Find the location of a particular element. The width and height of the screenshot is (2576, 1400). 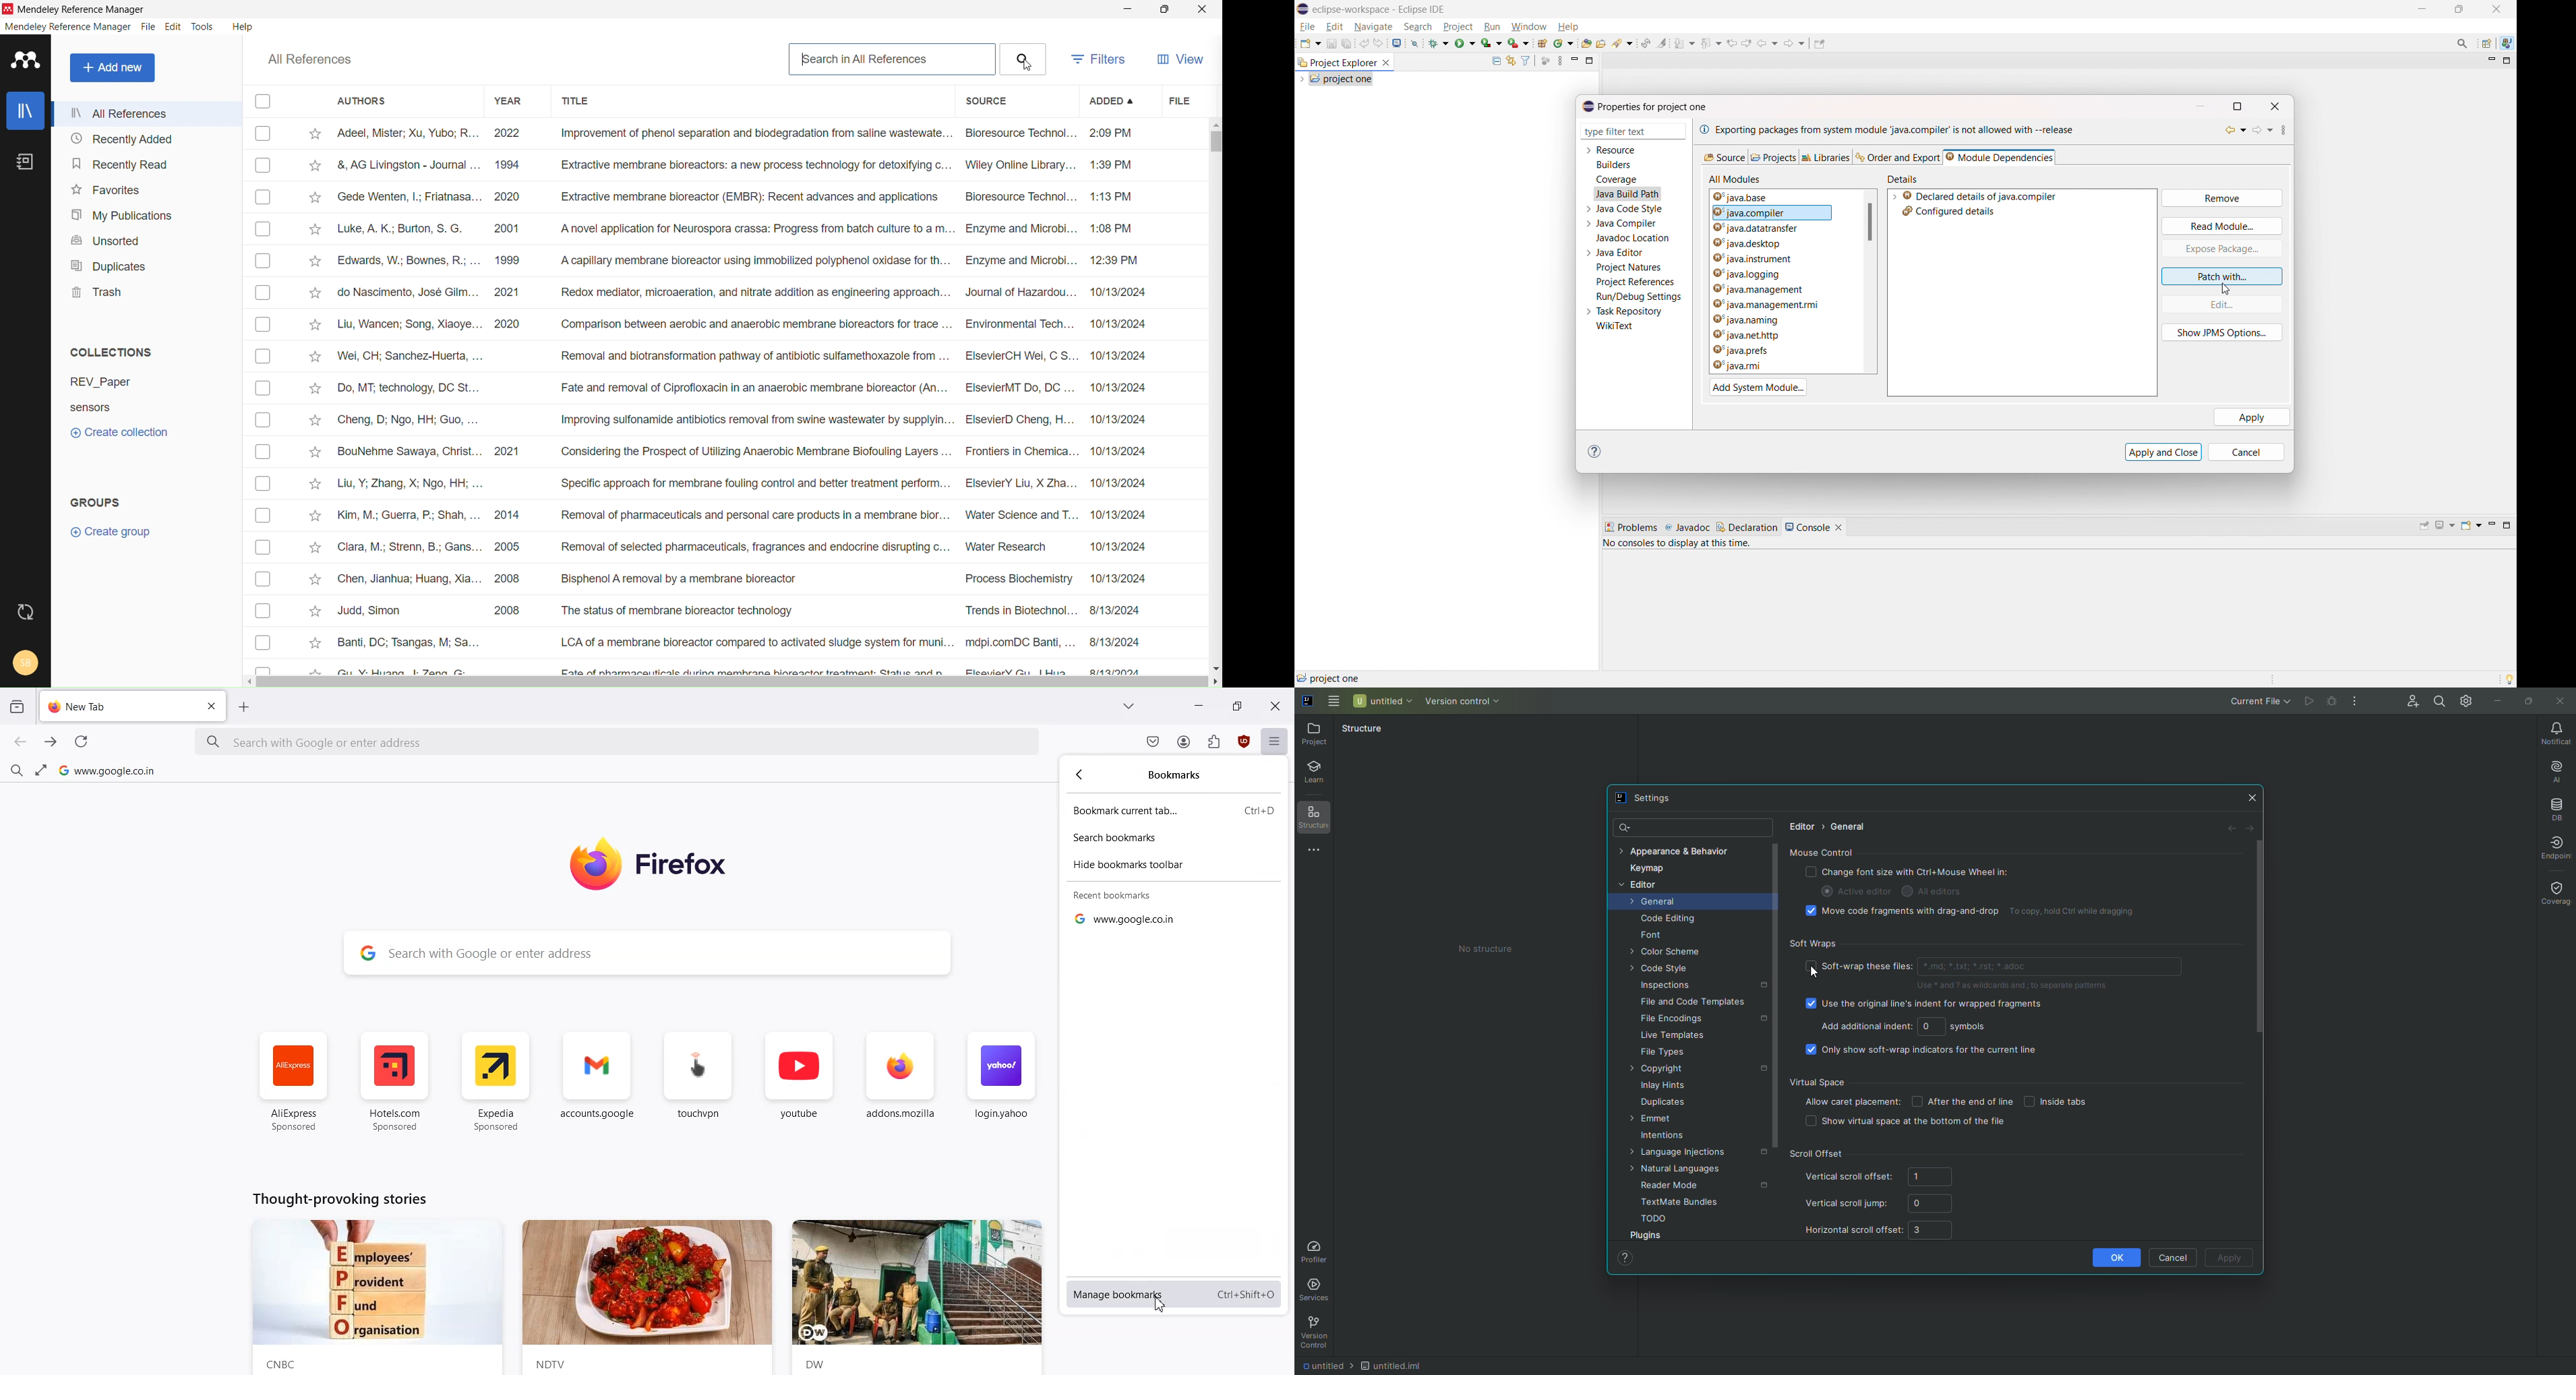

Liu, Wancen; Song, Xiaoye... 2020 ‘Comparison between aerobic and anaerobic membrane bioreactors for trace ... Environmental Tech... 10/13/2024 is located at coordinates (745, 323).